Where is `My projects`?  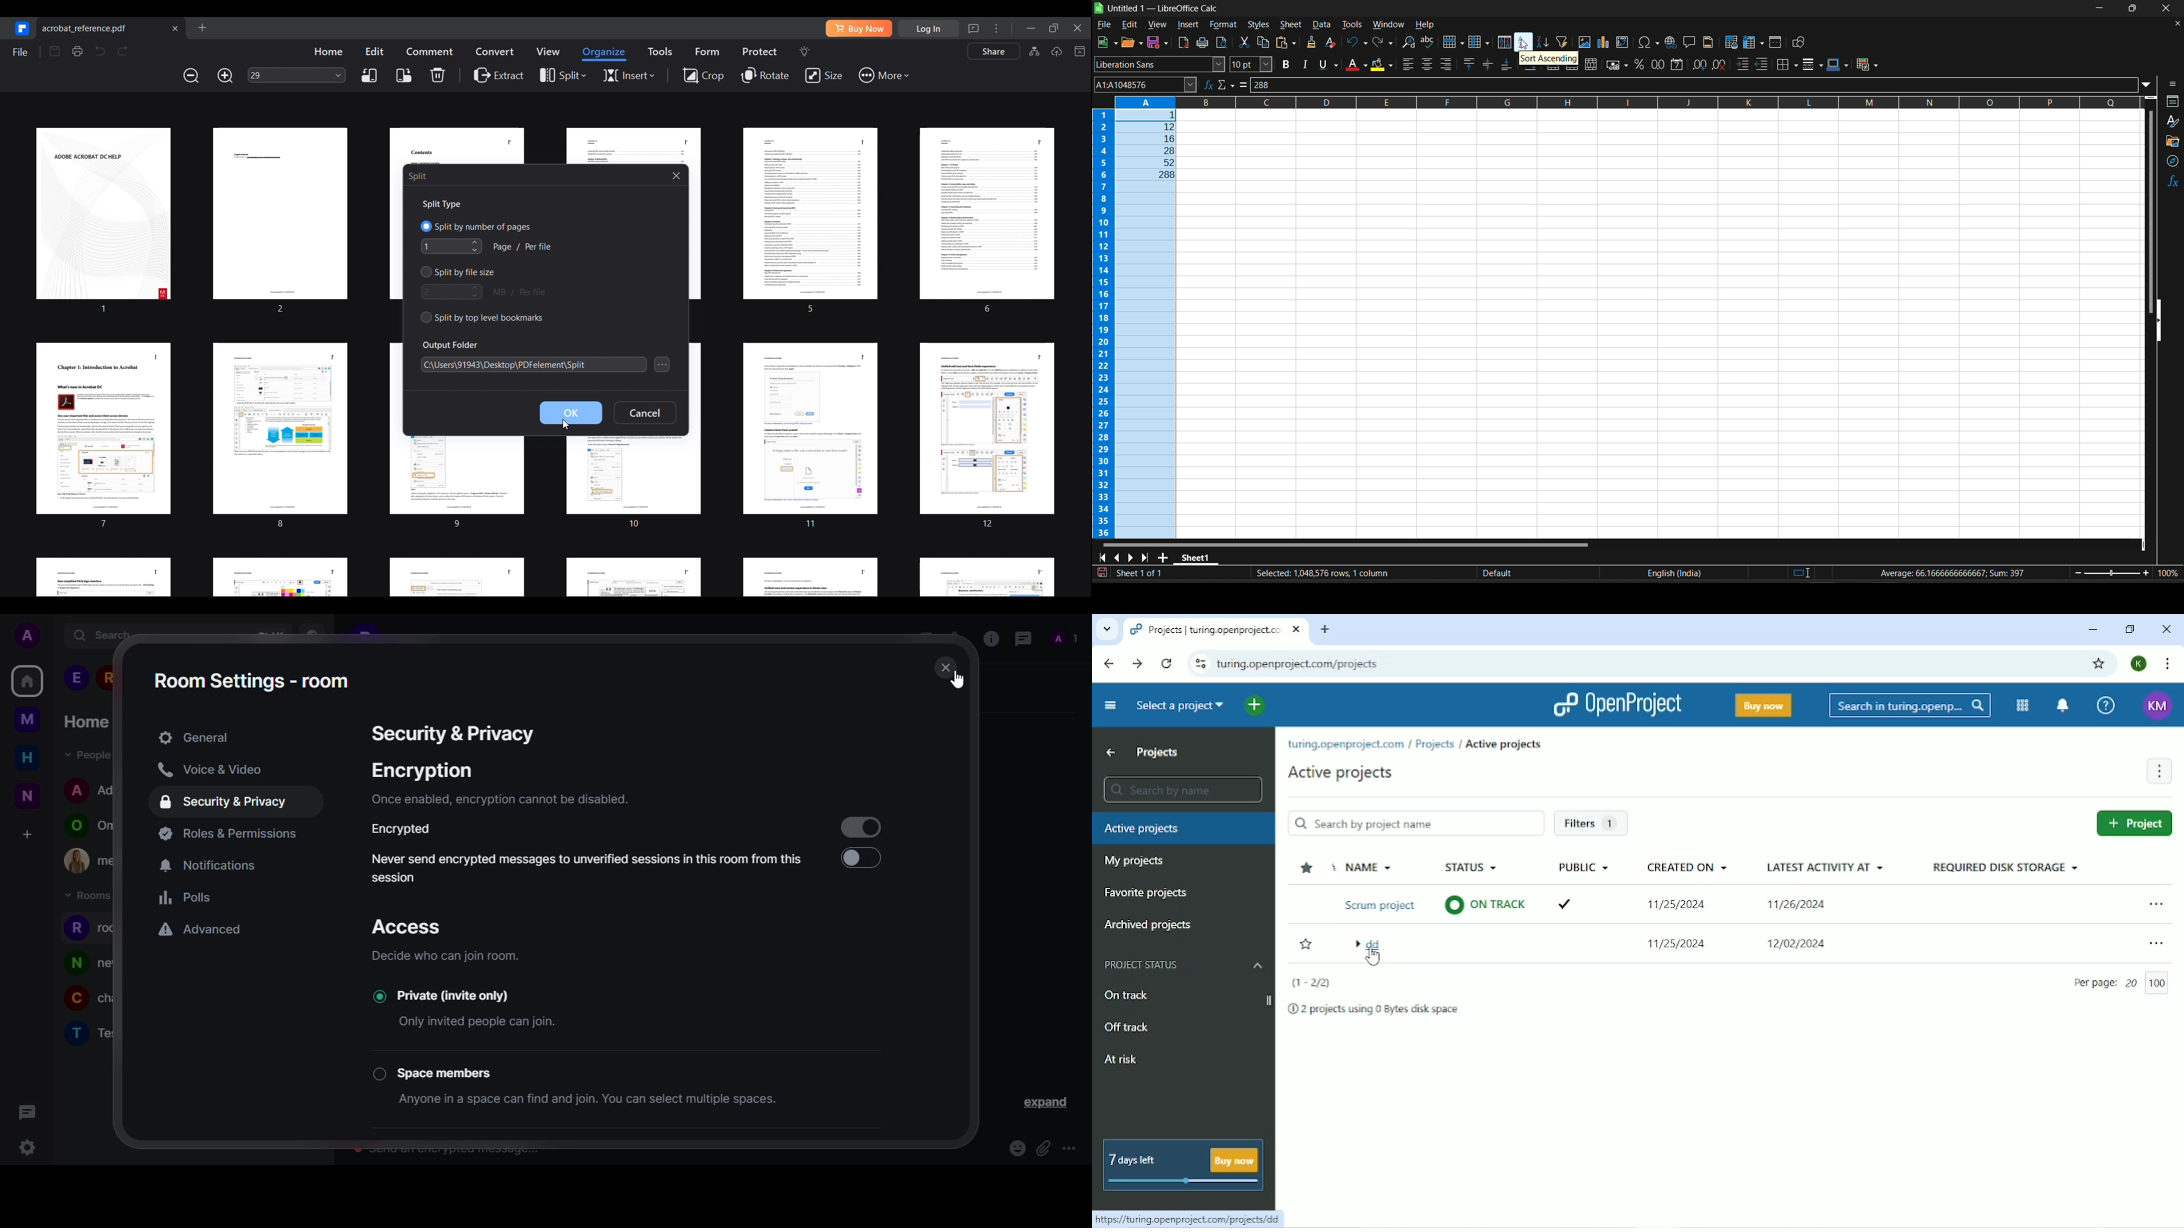 My projects is located at coordinates (1134, 863).